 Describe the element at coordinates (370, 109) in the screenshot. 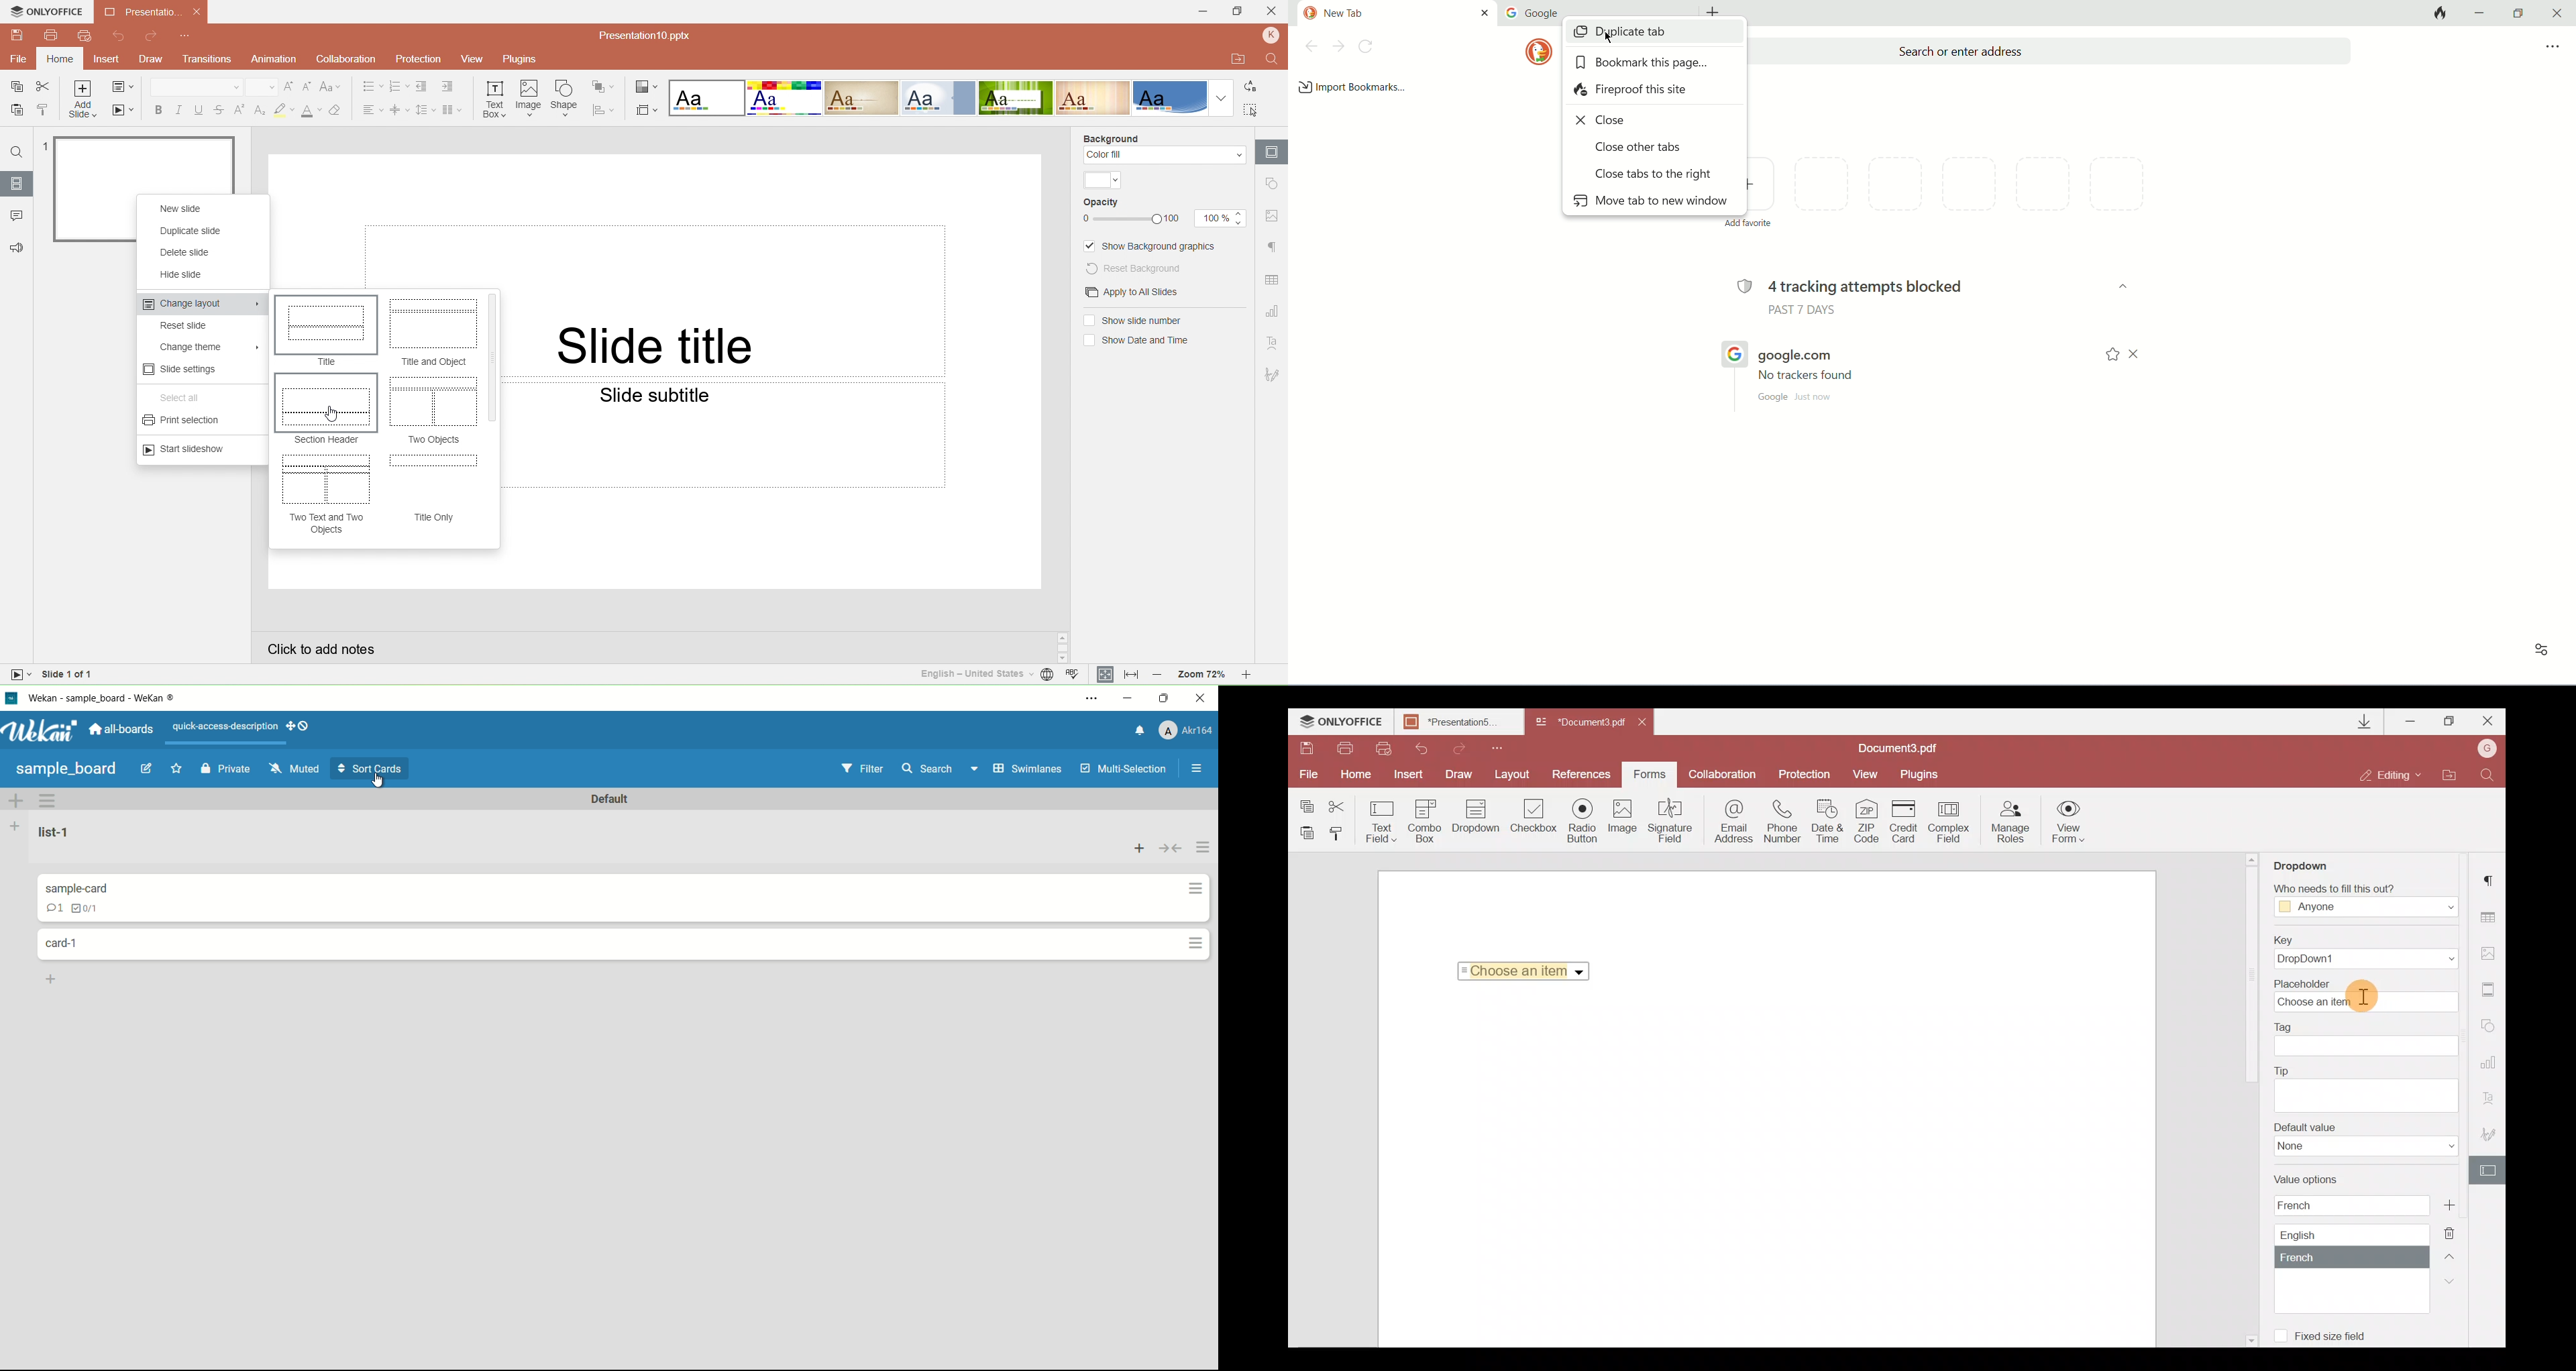

I see `Horizontal align` at that location.